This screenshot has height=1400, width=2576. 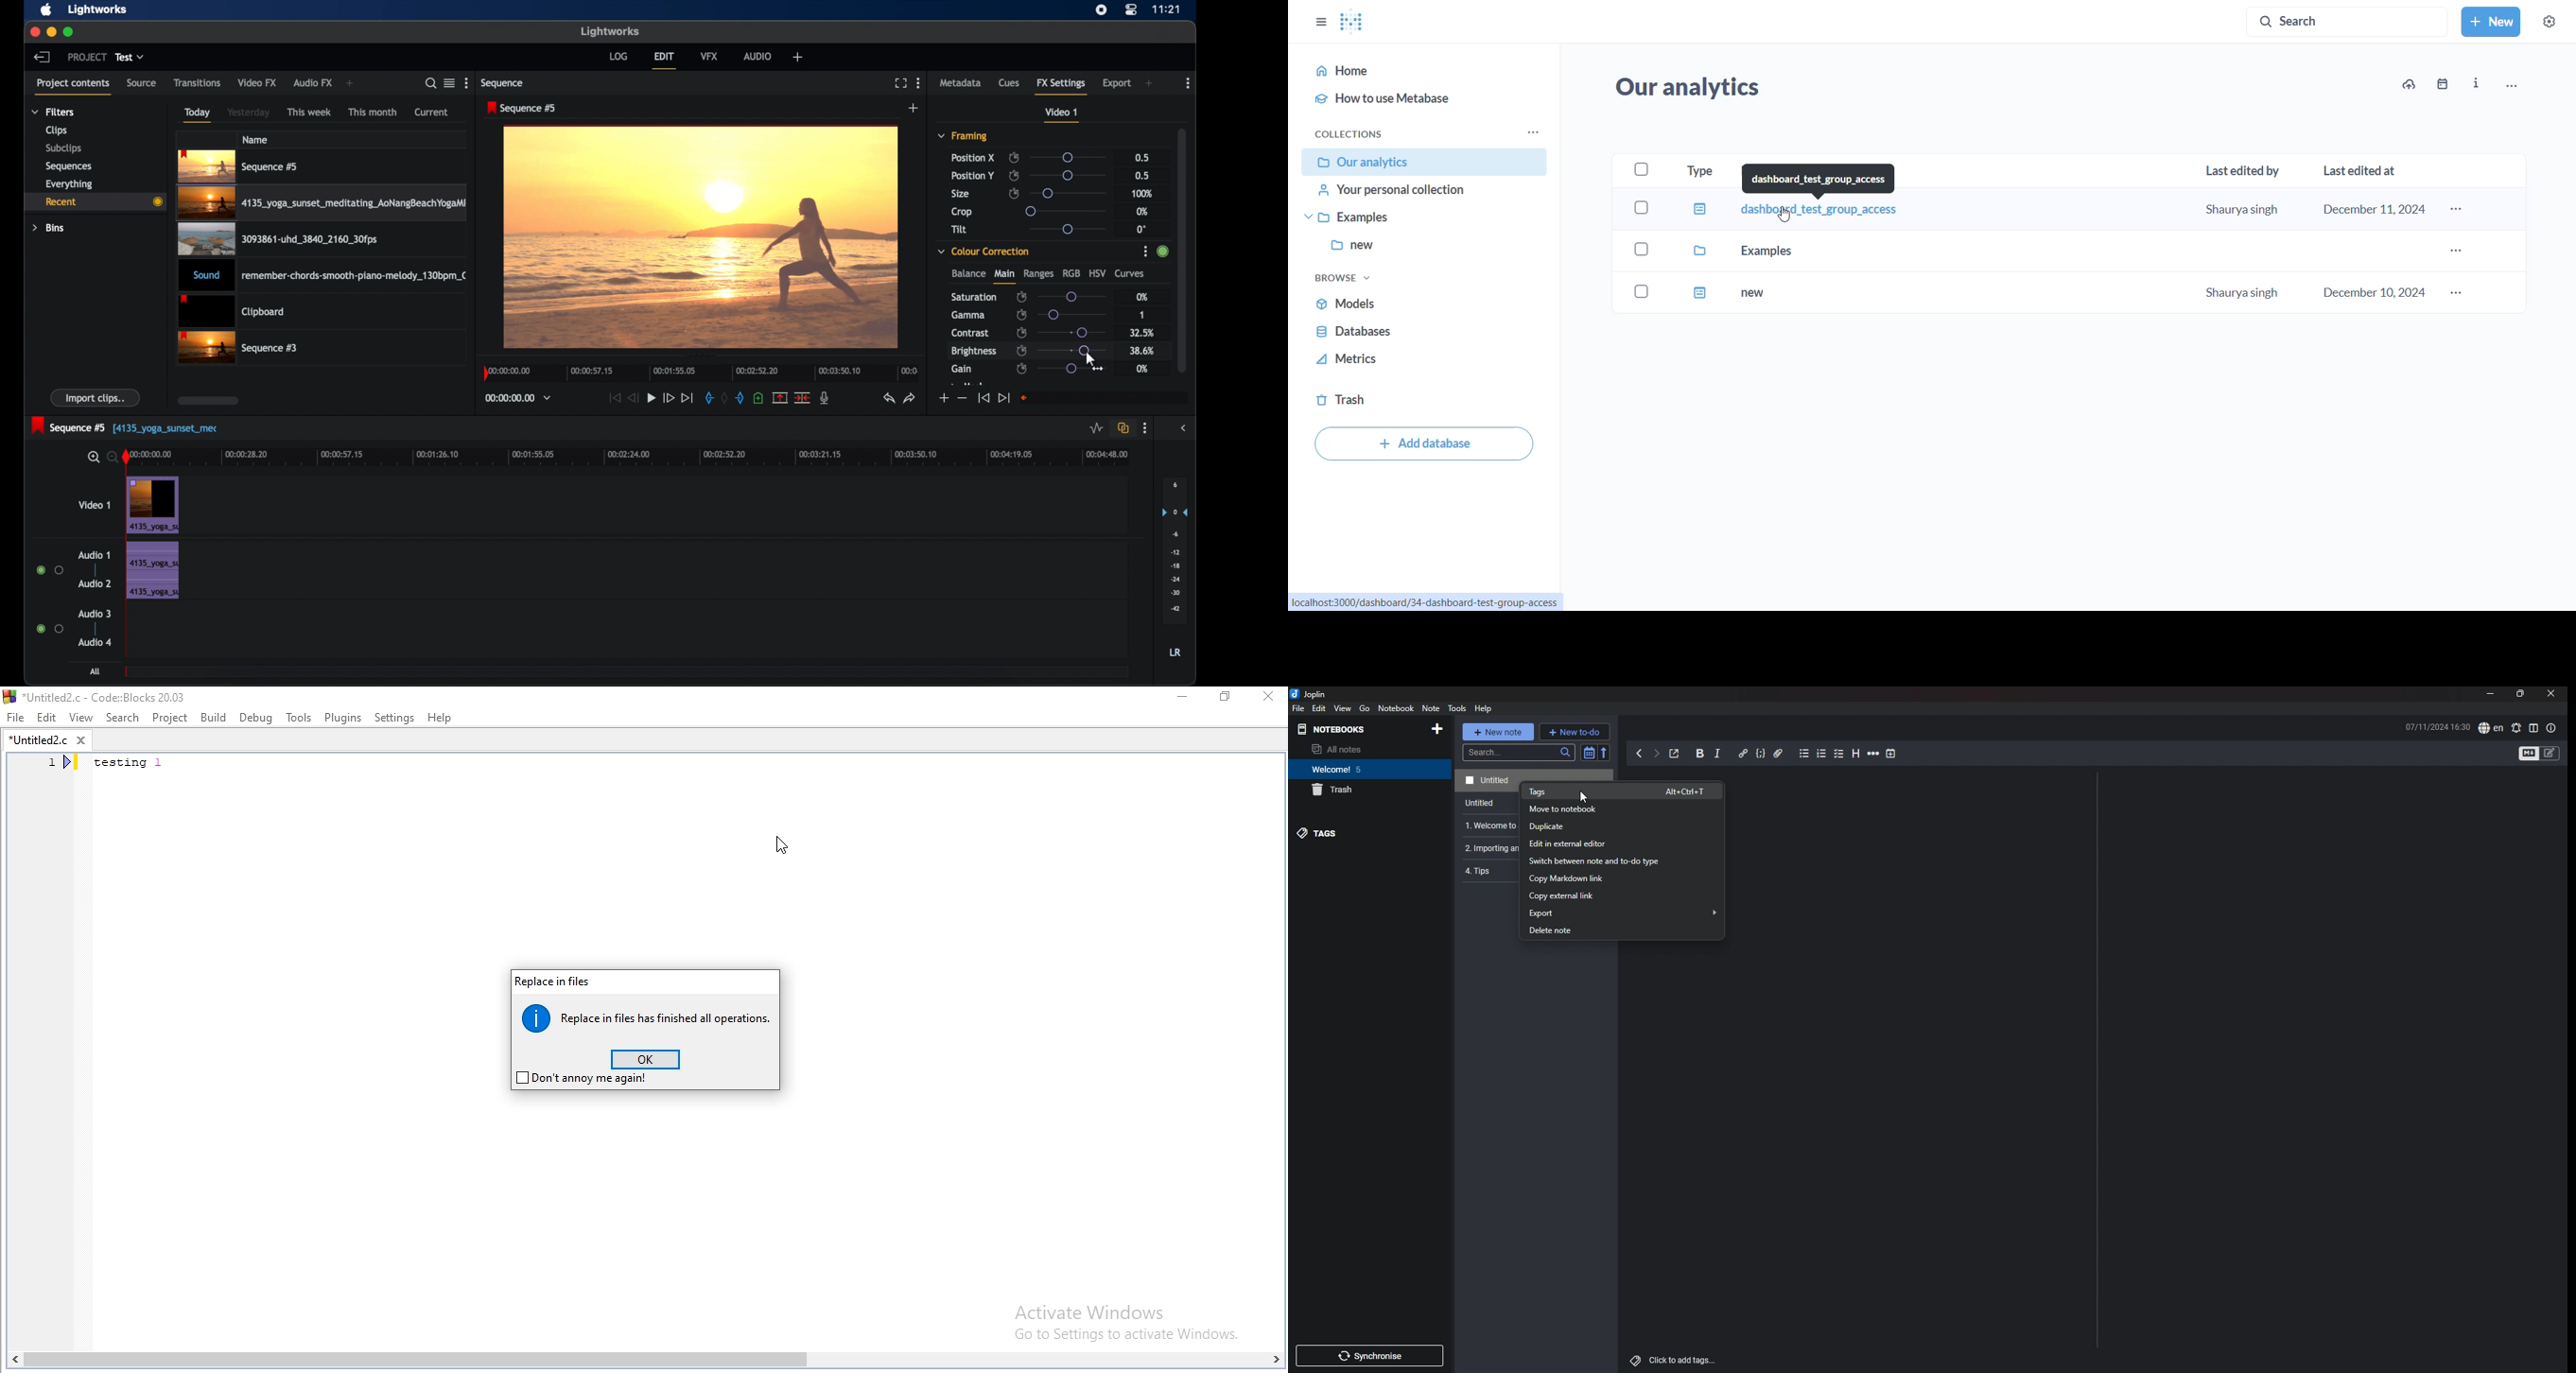 What do you see at coordinates (1873, 754) in the screenshot?
I see `horizontal rule` at bounding box center [1873, 754].